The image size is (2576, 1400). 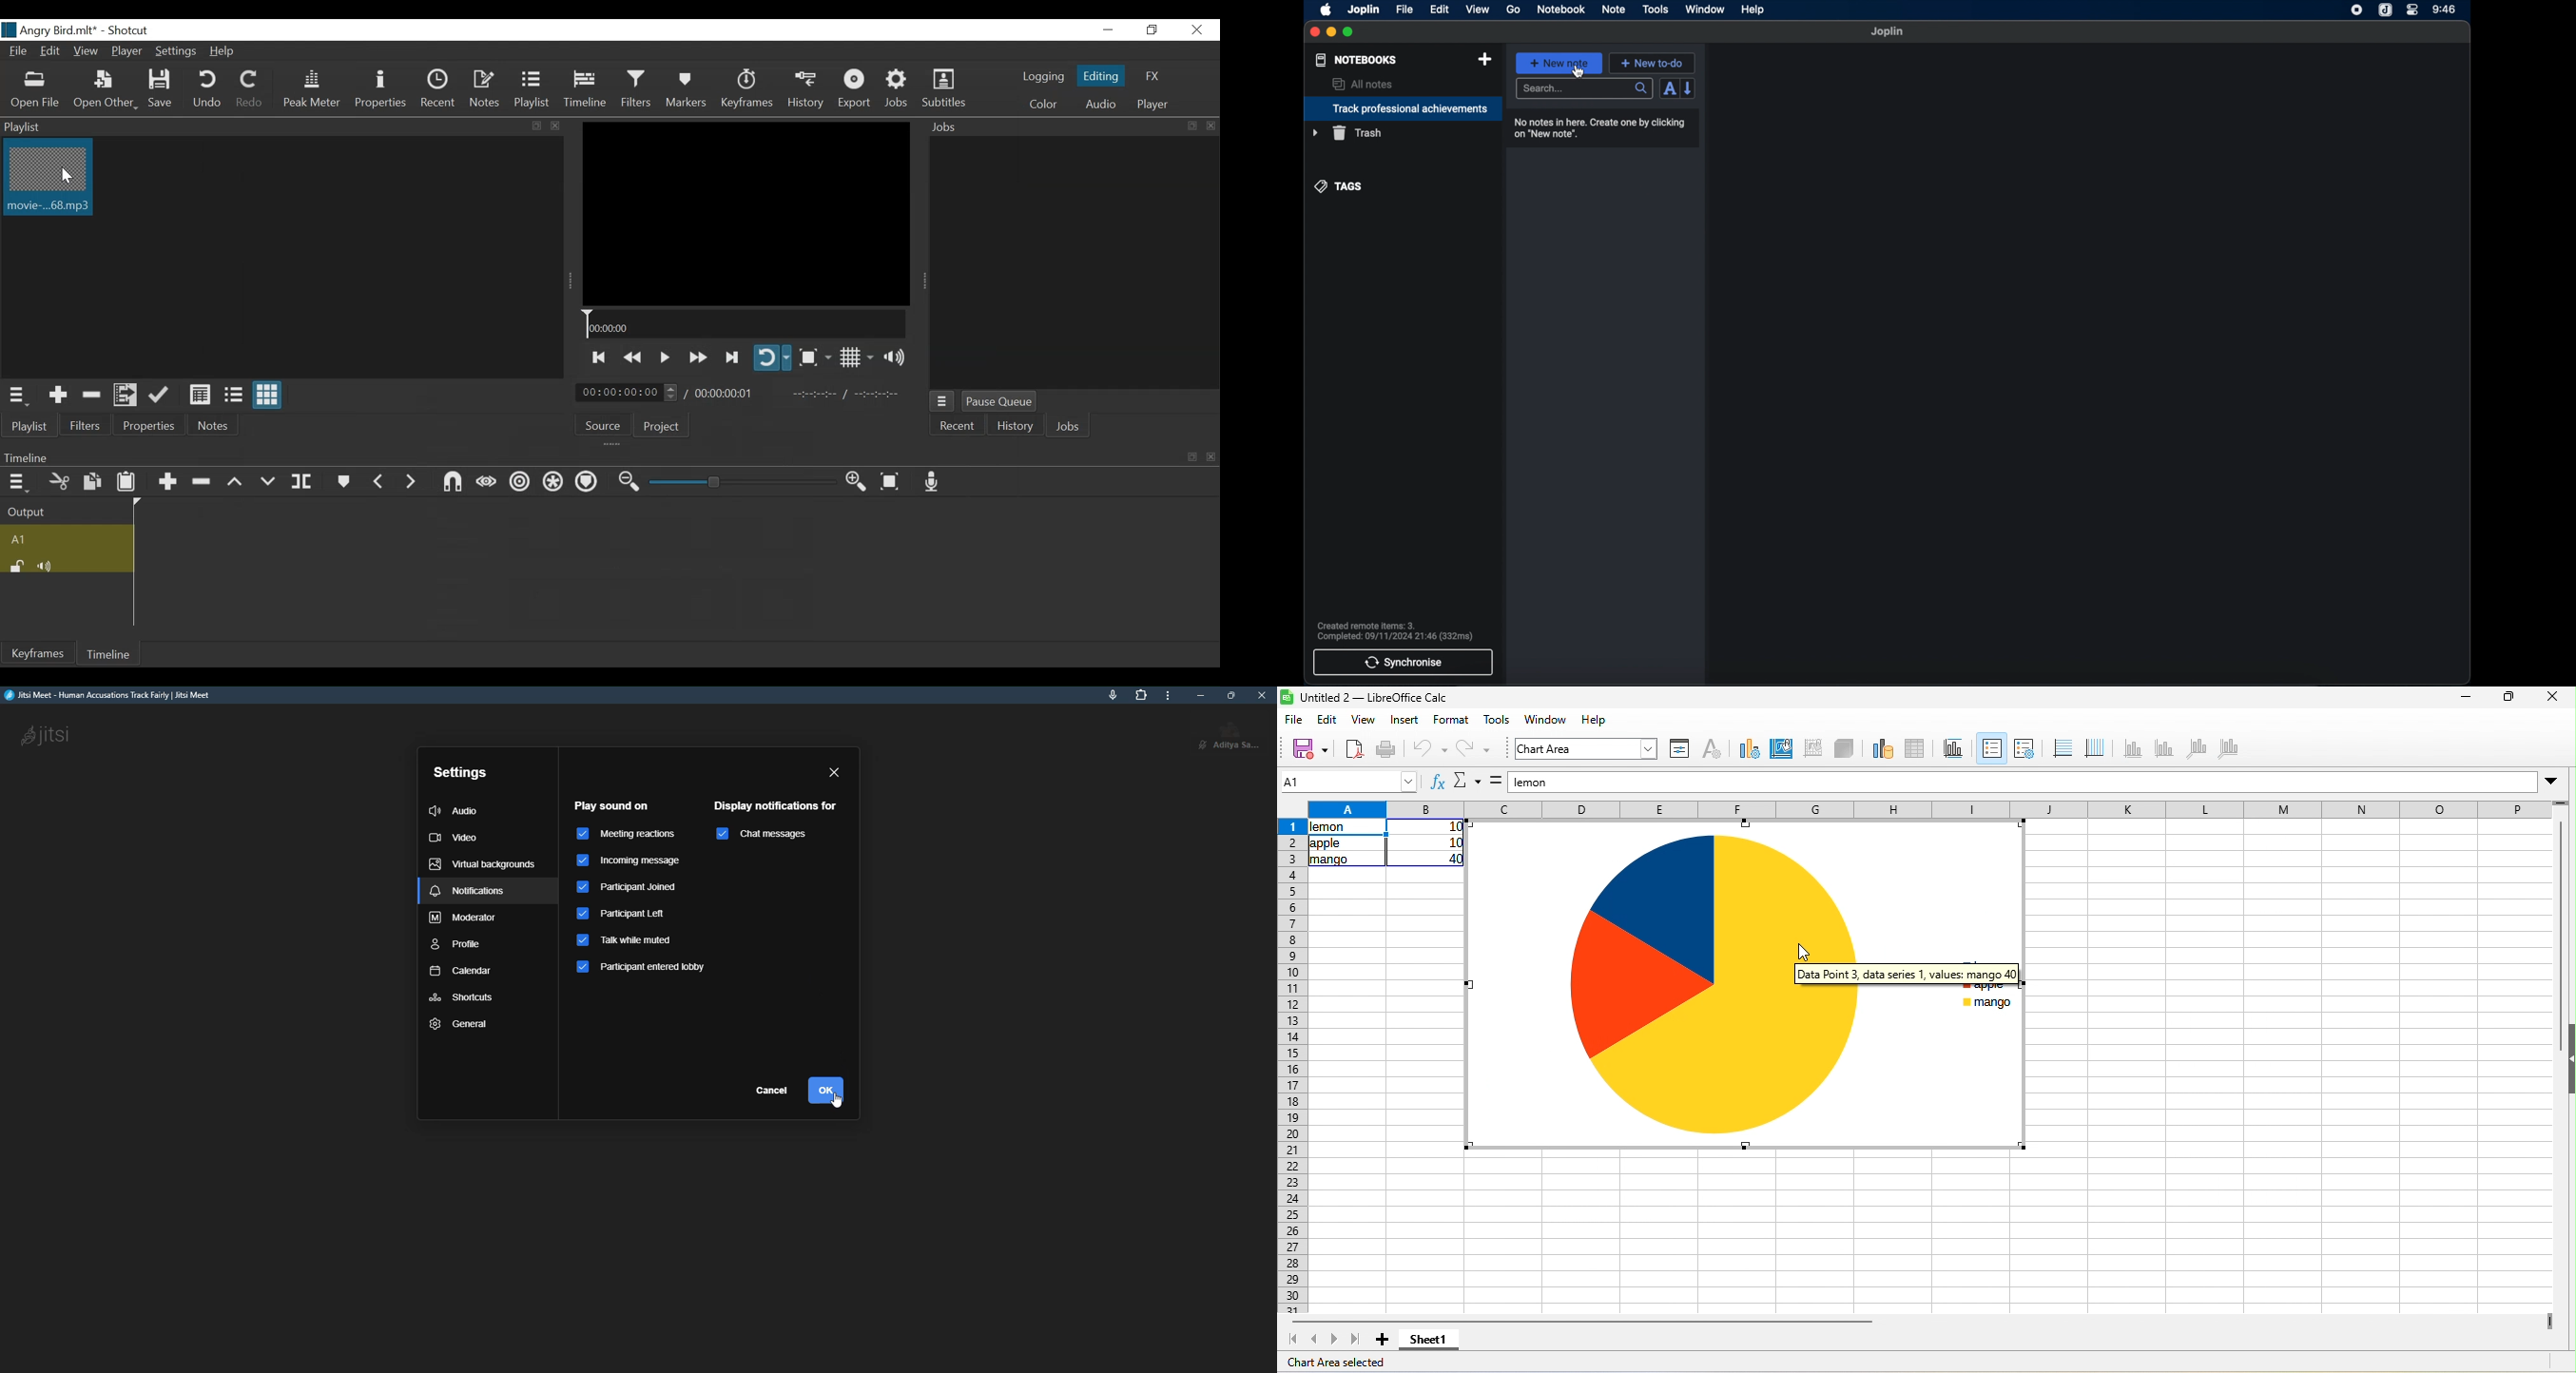 What do you see at coordinates (1209, 125) in the screenshot?
I see `close` at bounding box center [1209, 125].